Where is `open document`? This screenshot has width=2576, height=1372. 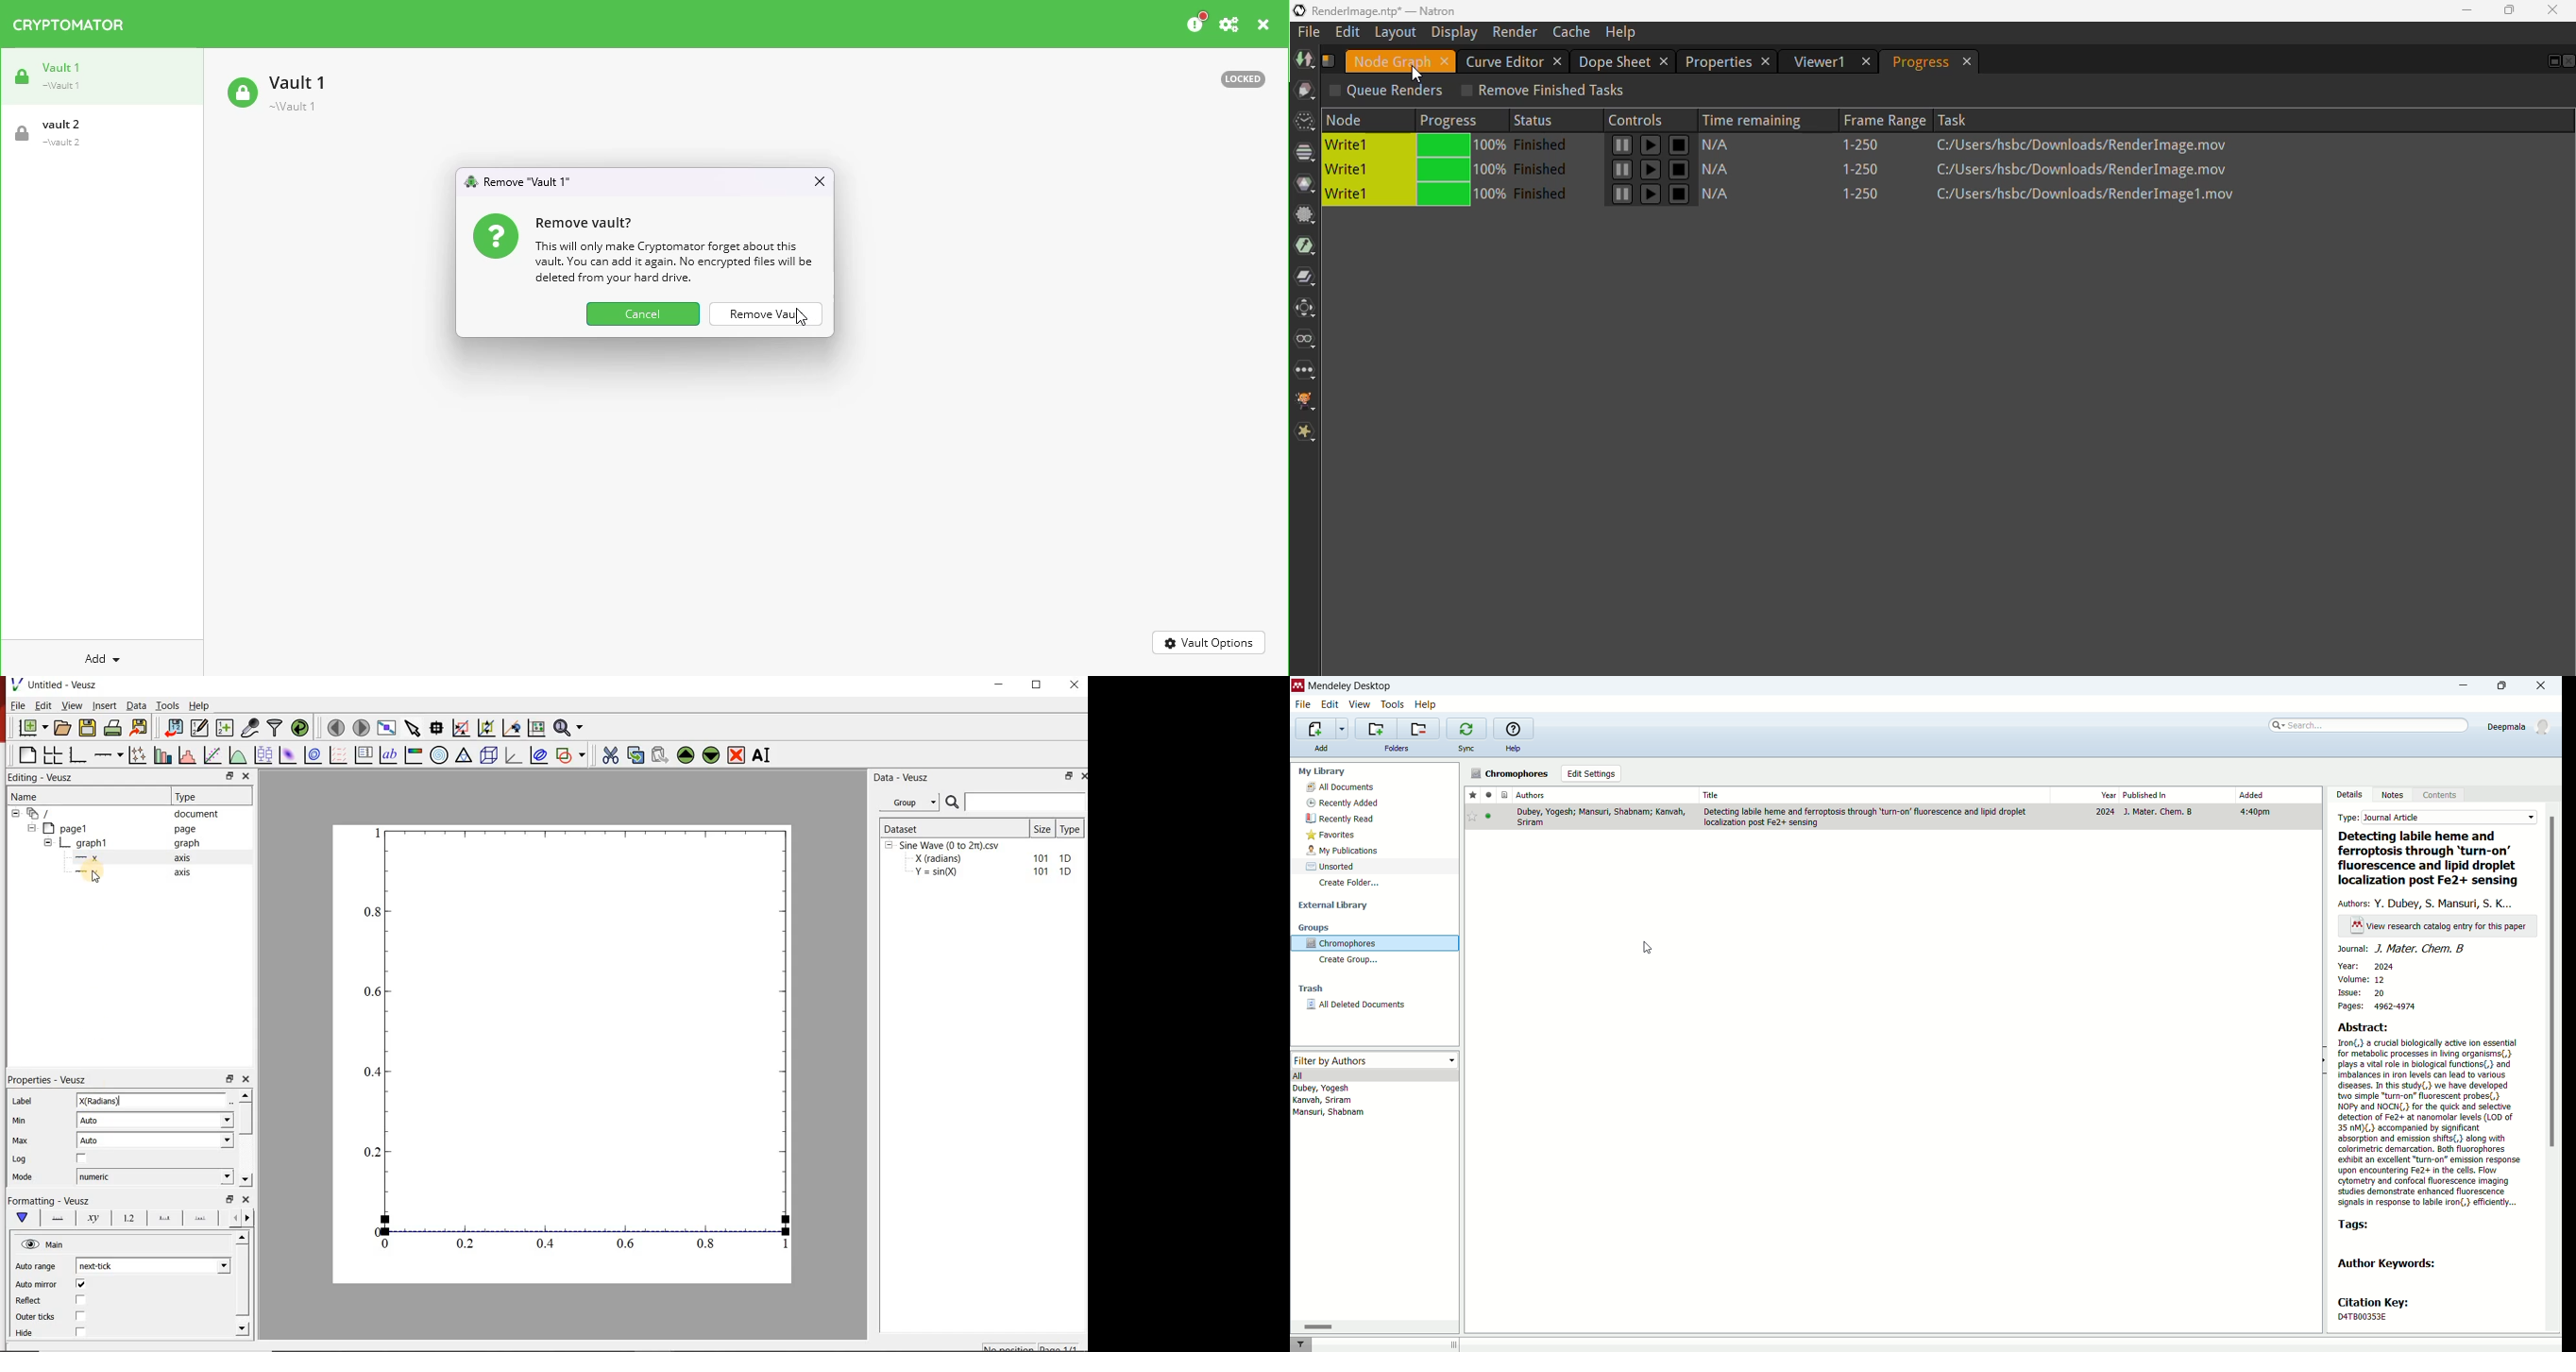 open document is located at coordinates (63, 728).